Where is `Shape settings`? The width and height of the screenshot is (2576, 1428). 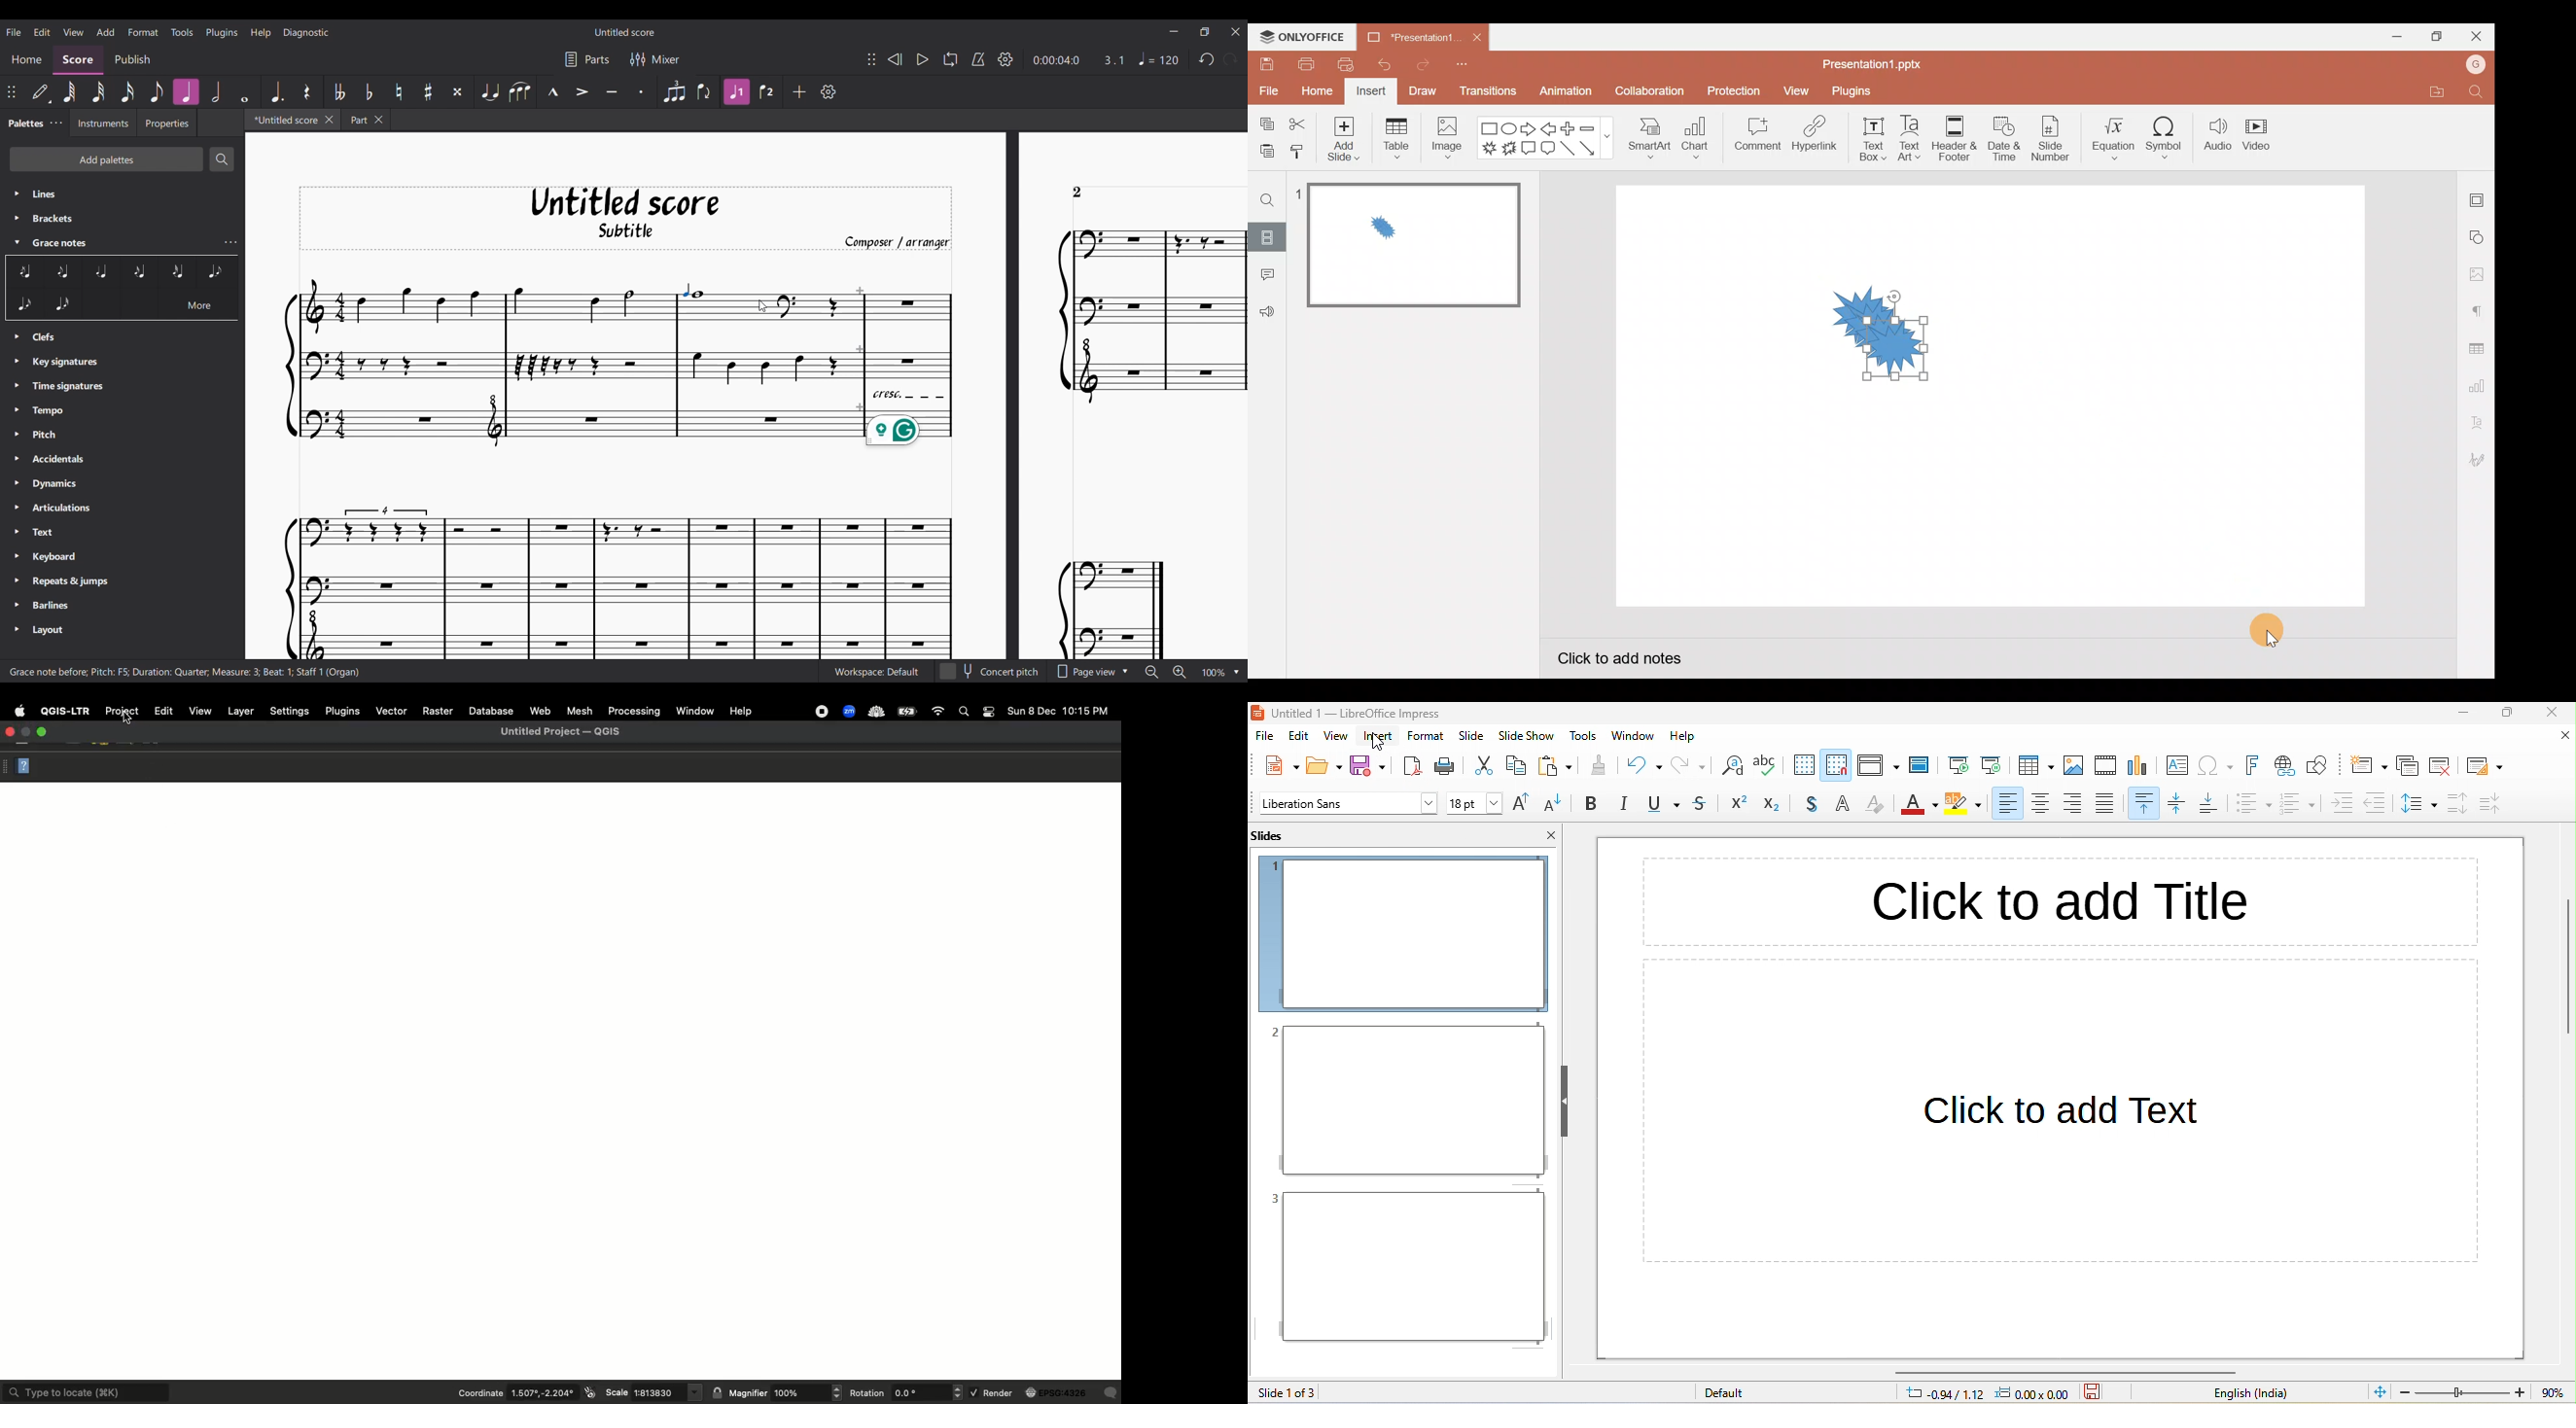
Shape settings is located at coordinates (2480, 236).